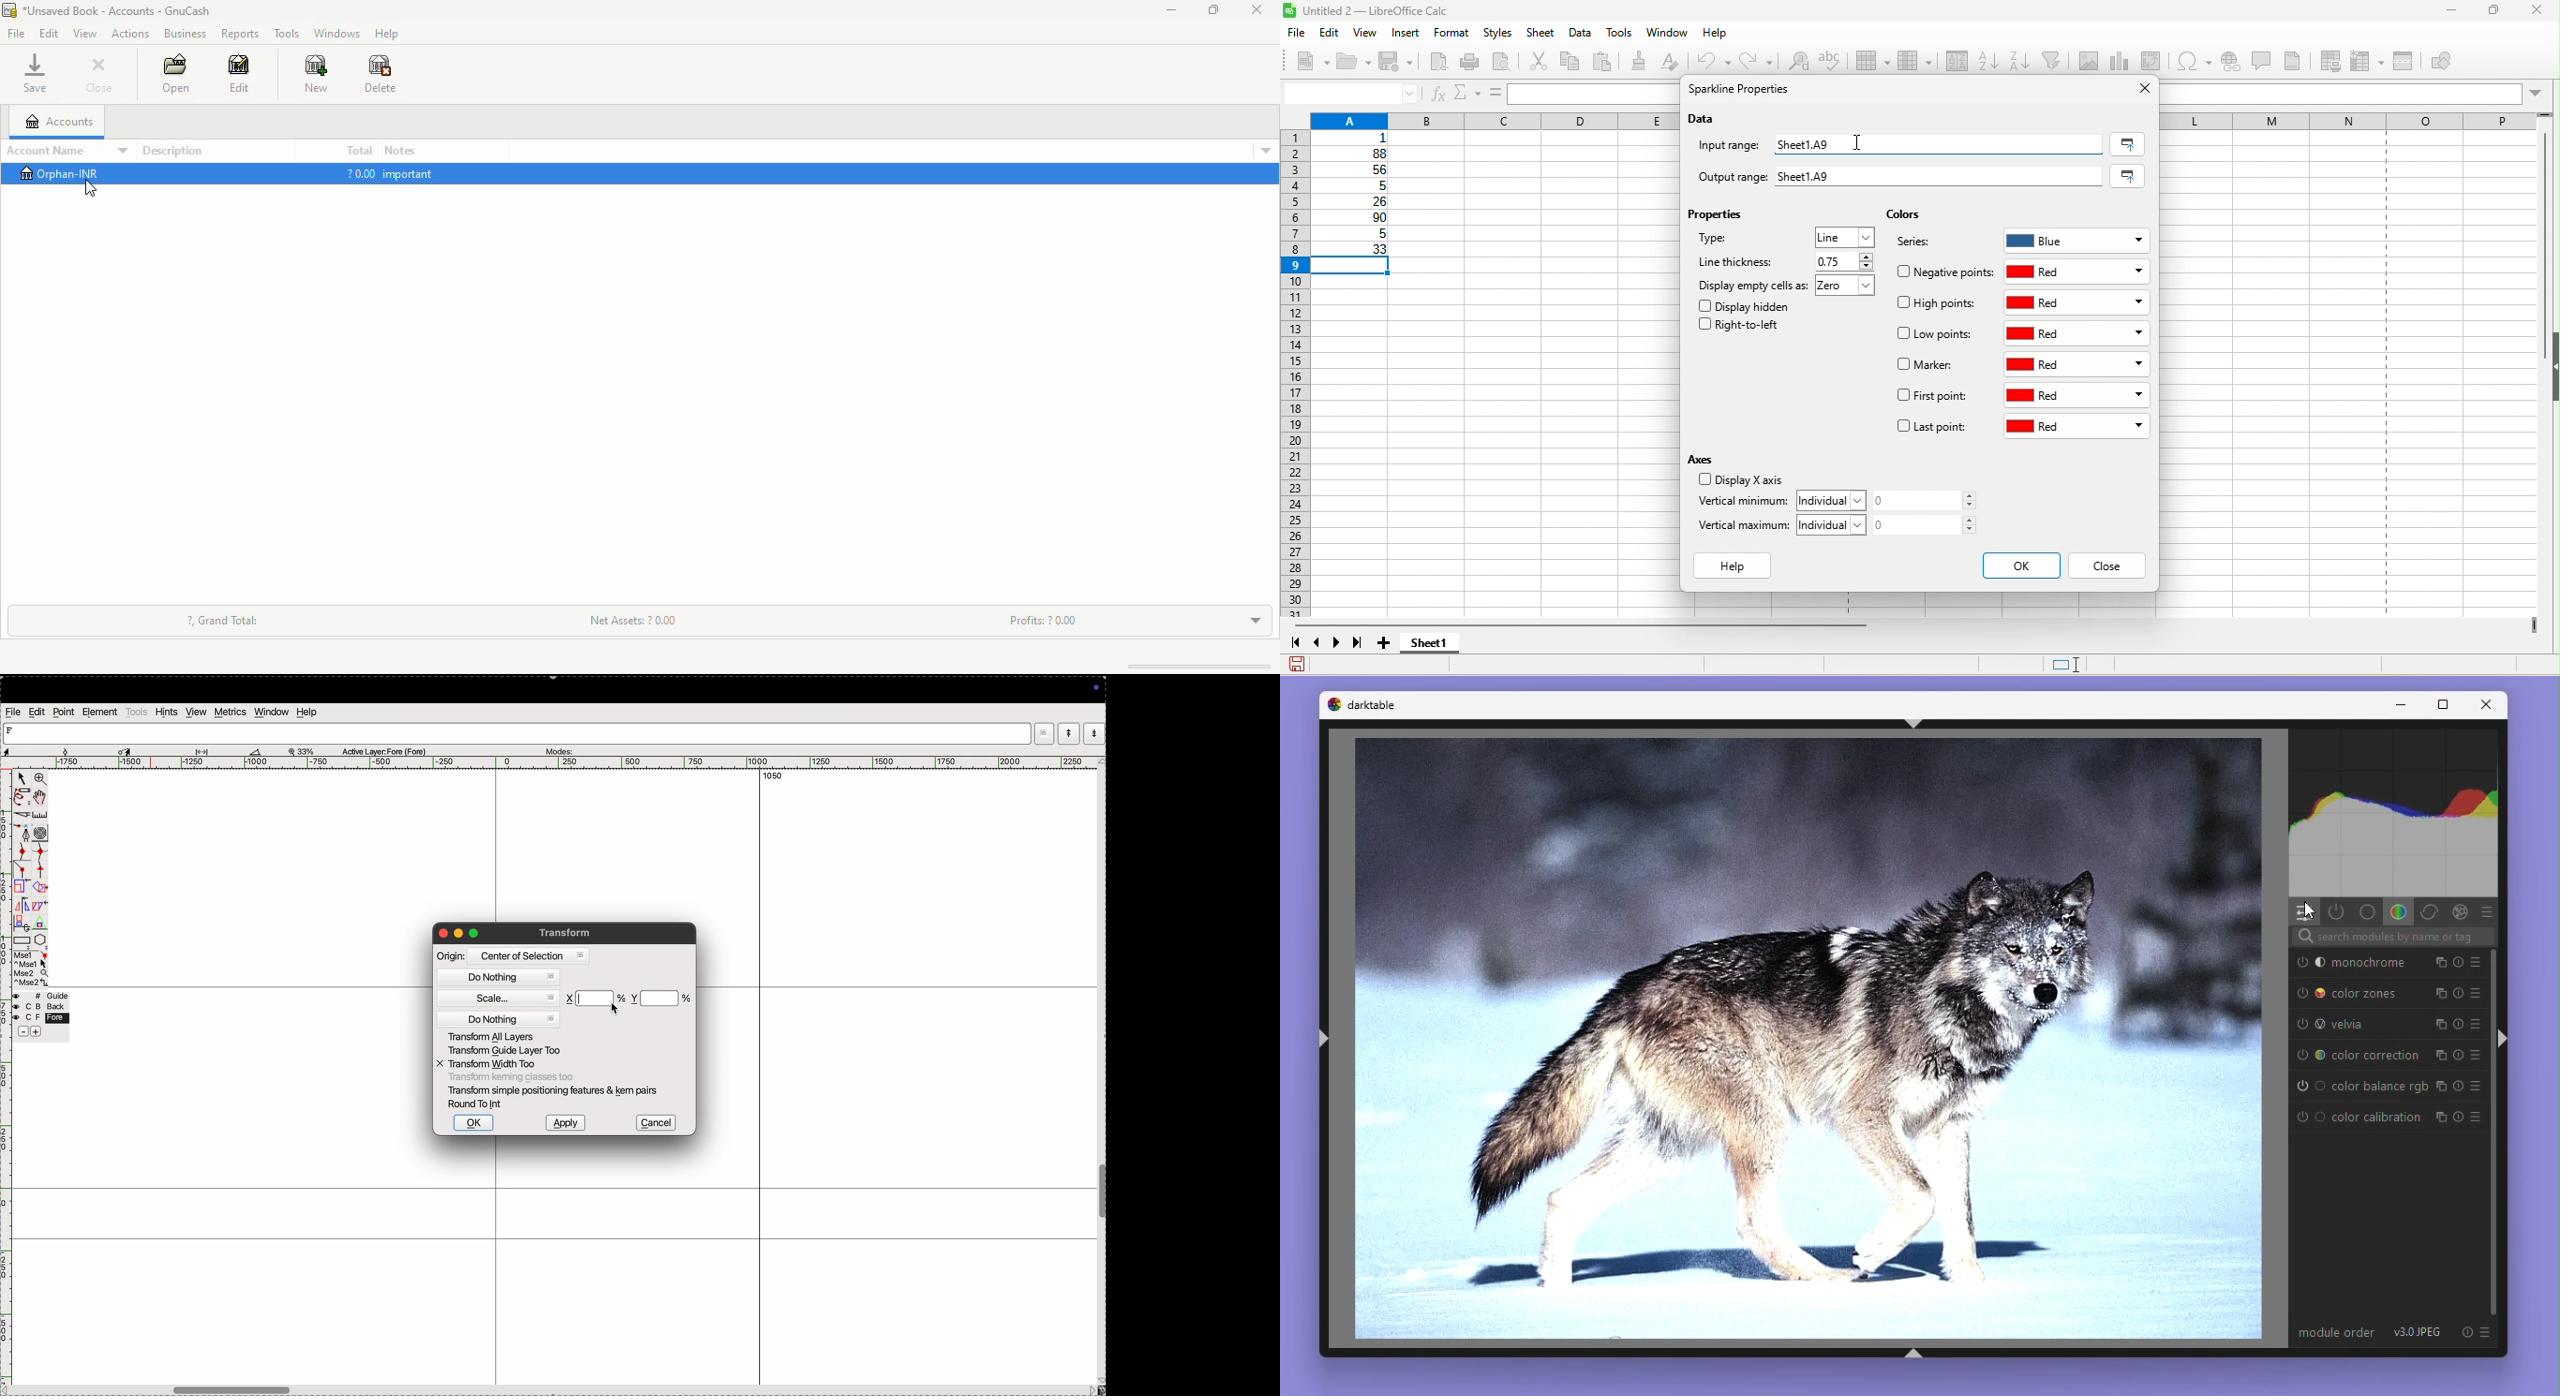 The image size is (2576, 1400). I want to click on Version 3.0 JPEG, so click(2422, 1334).